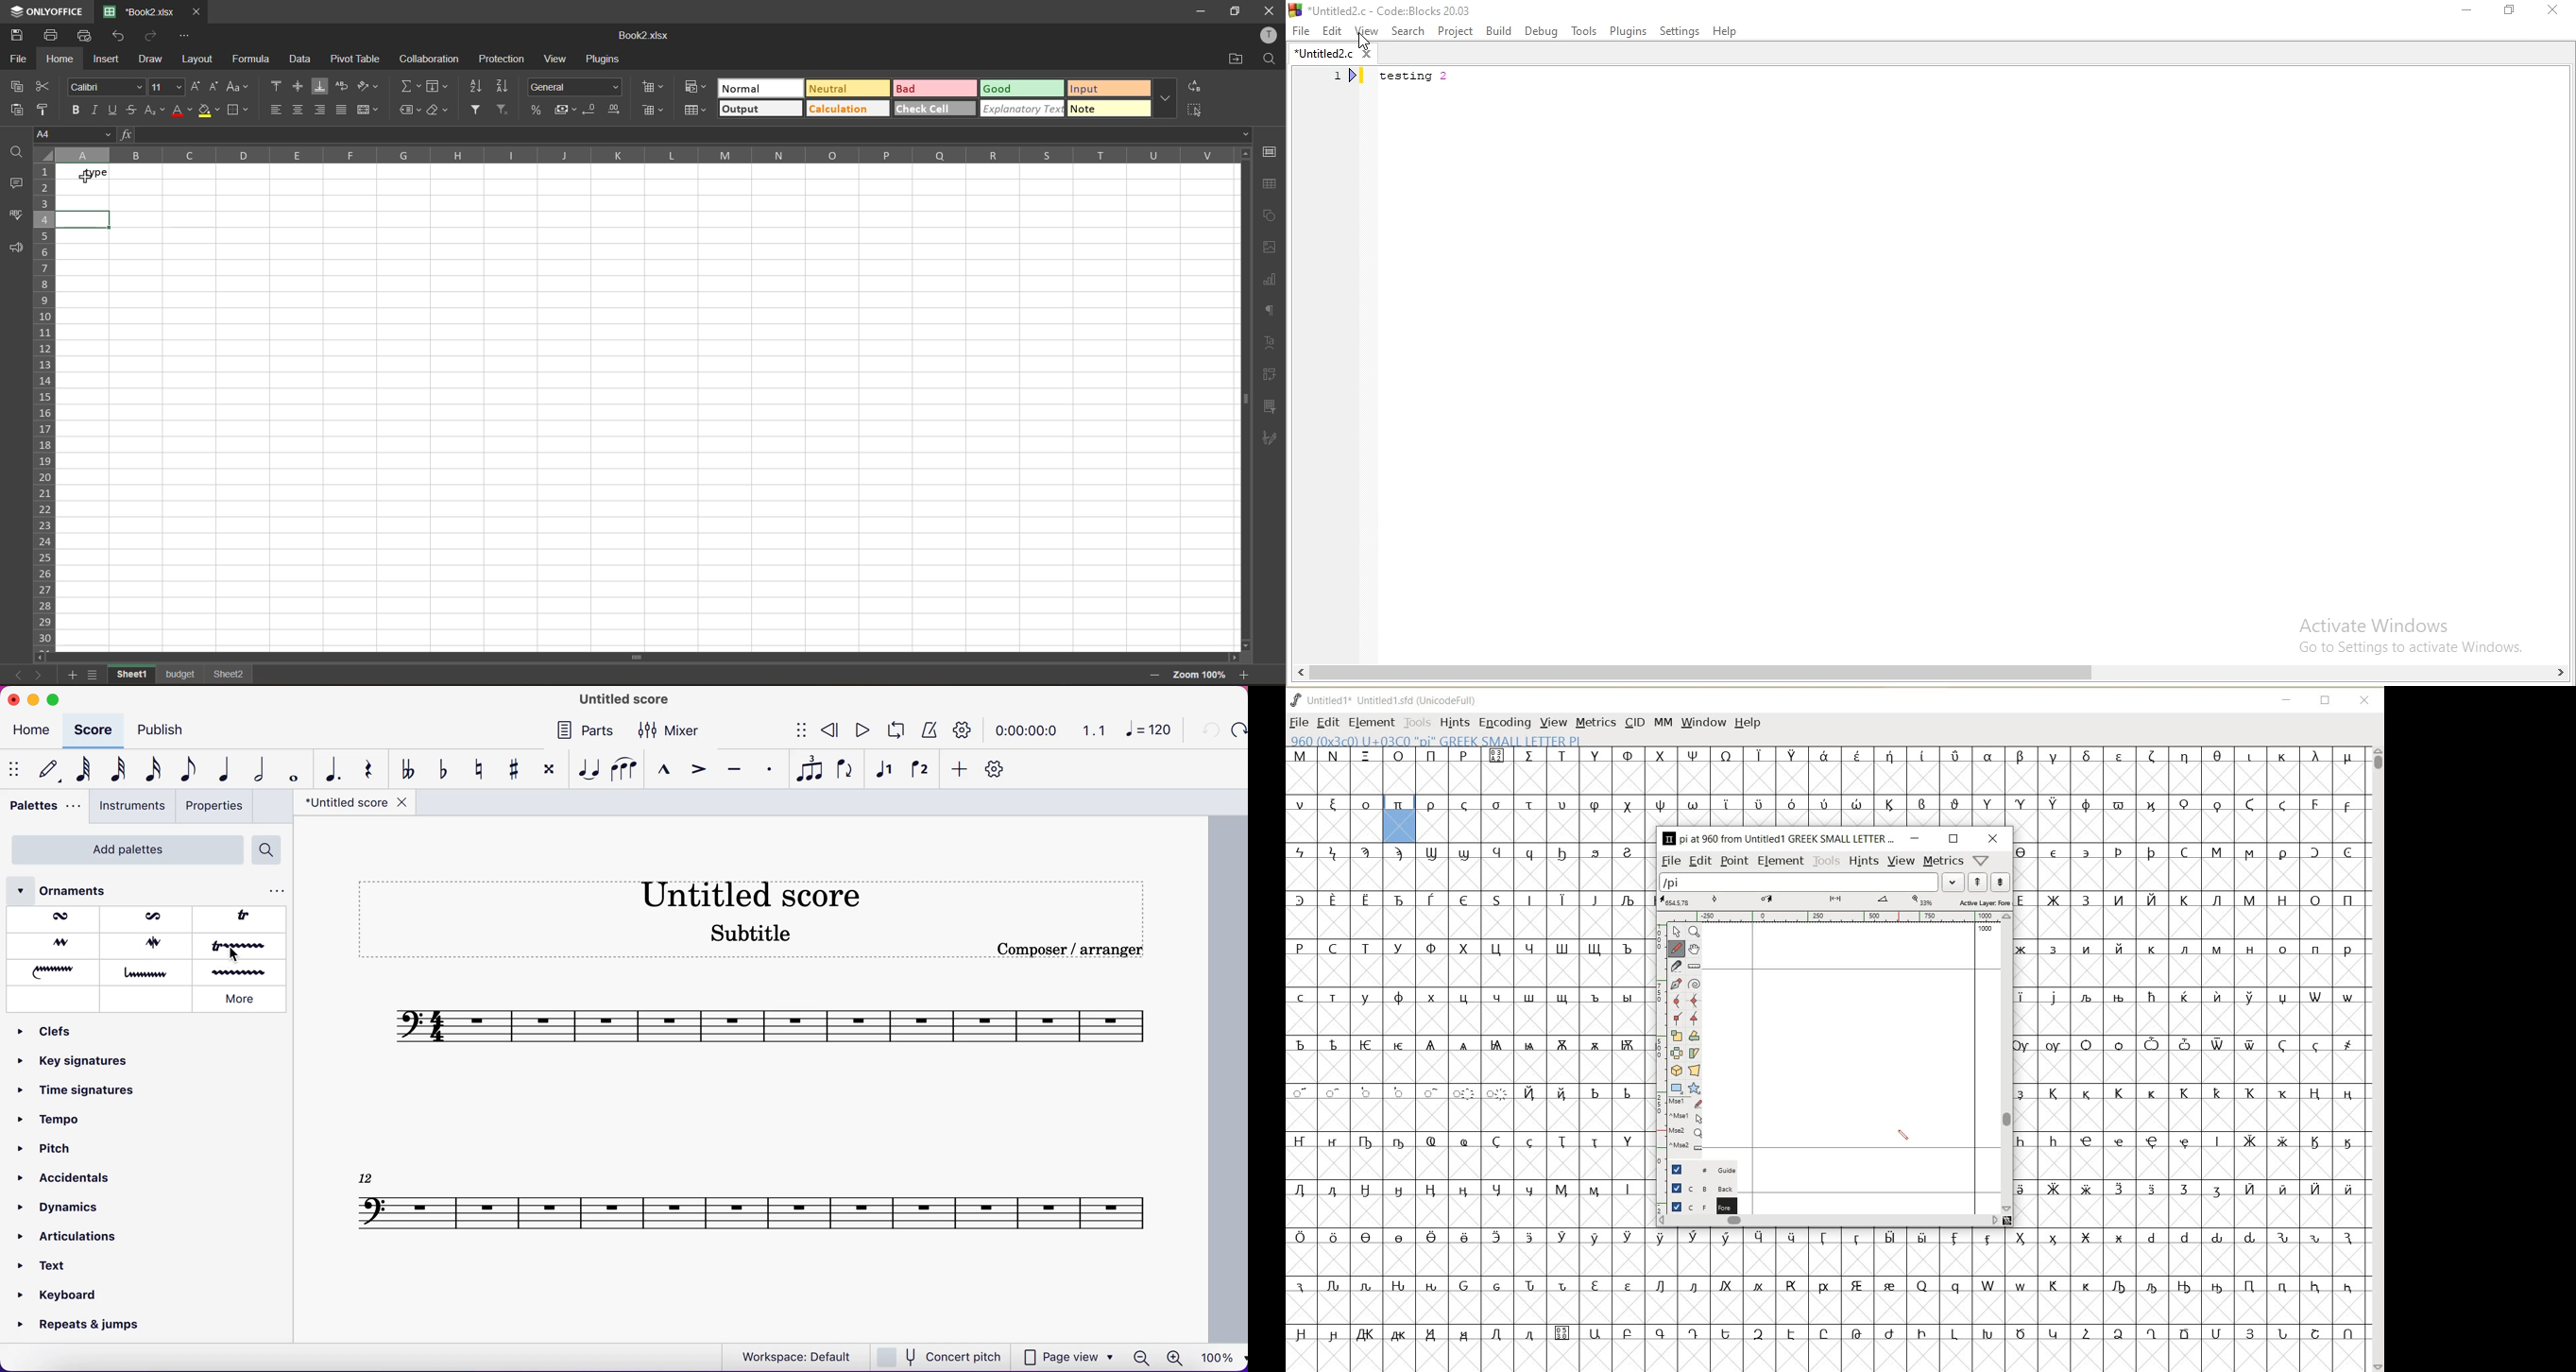 The image size is (2576, 1372). I want to click on align right, so click(320, 109).